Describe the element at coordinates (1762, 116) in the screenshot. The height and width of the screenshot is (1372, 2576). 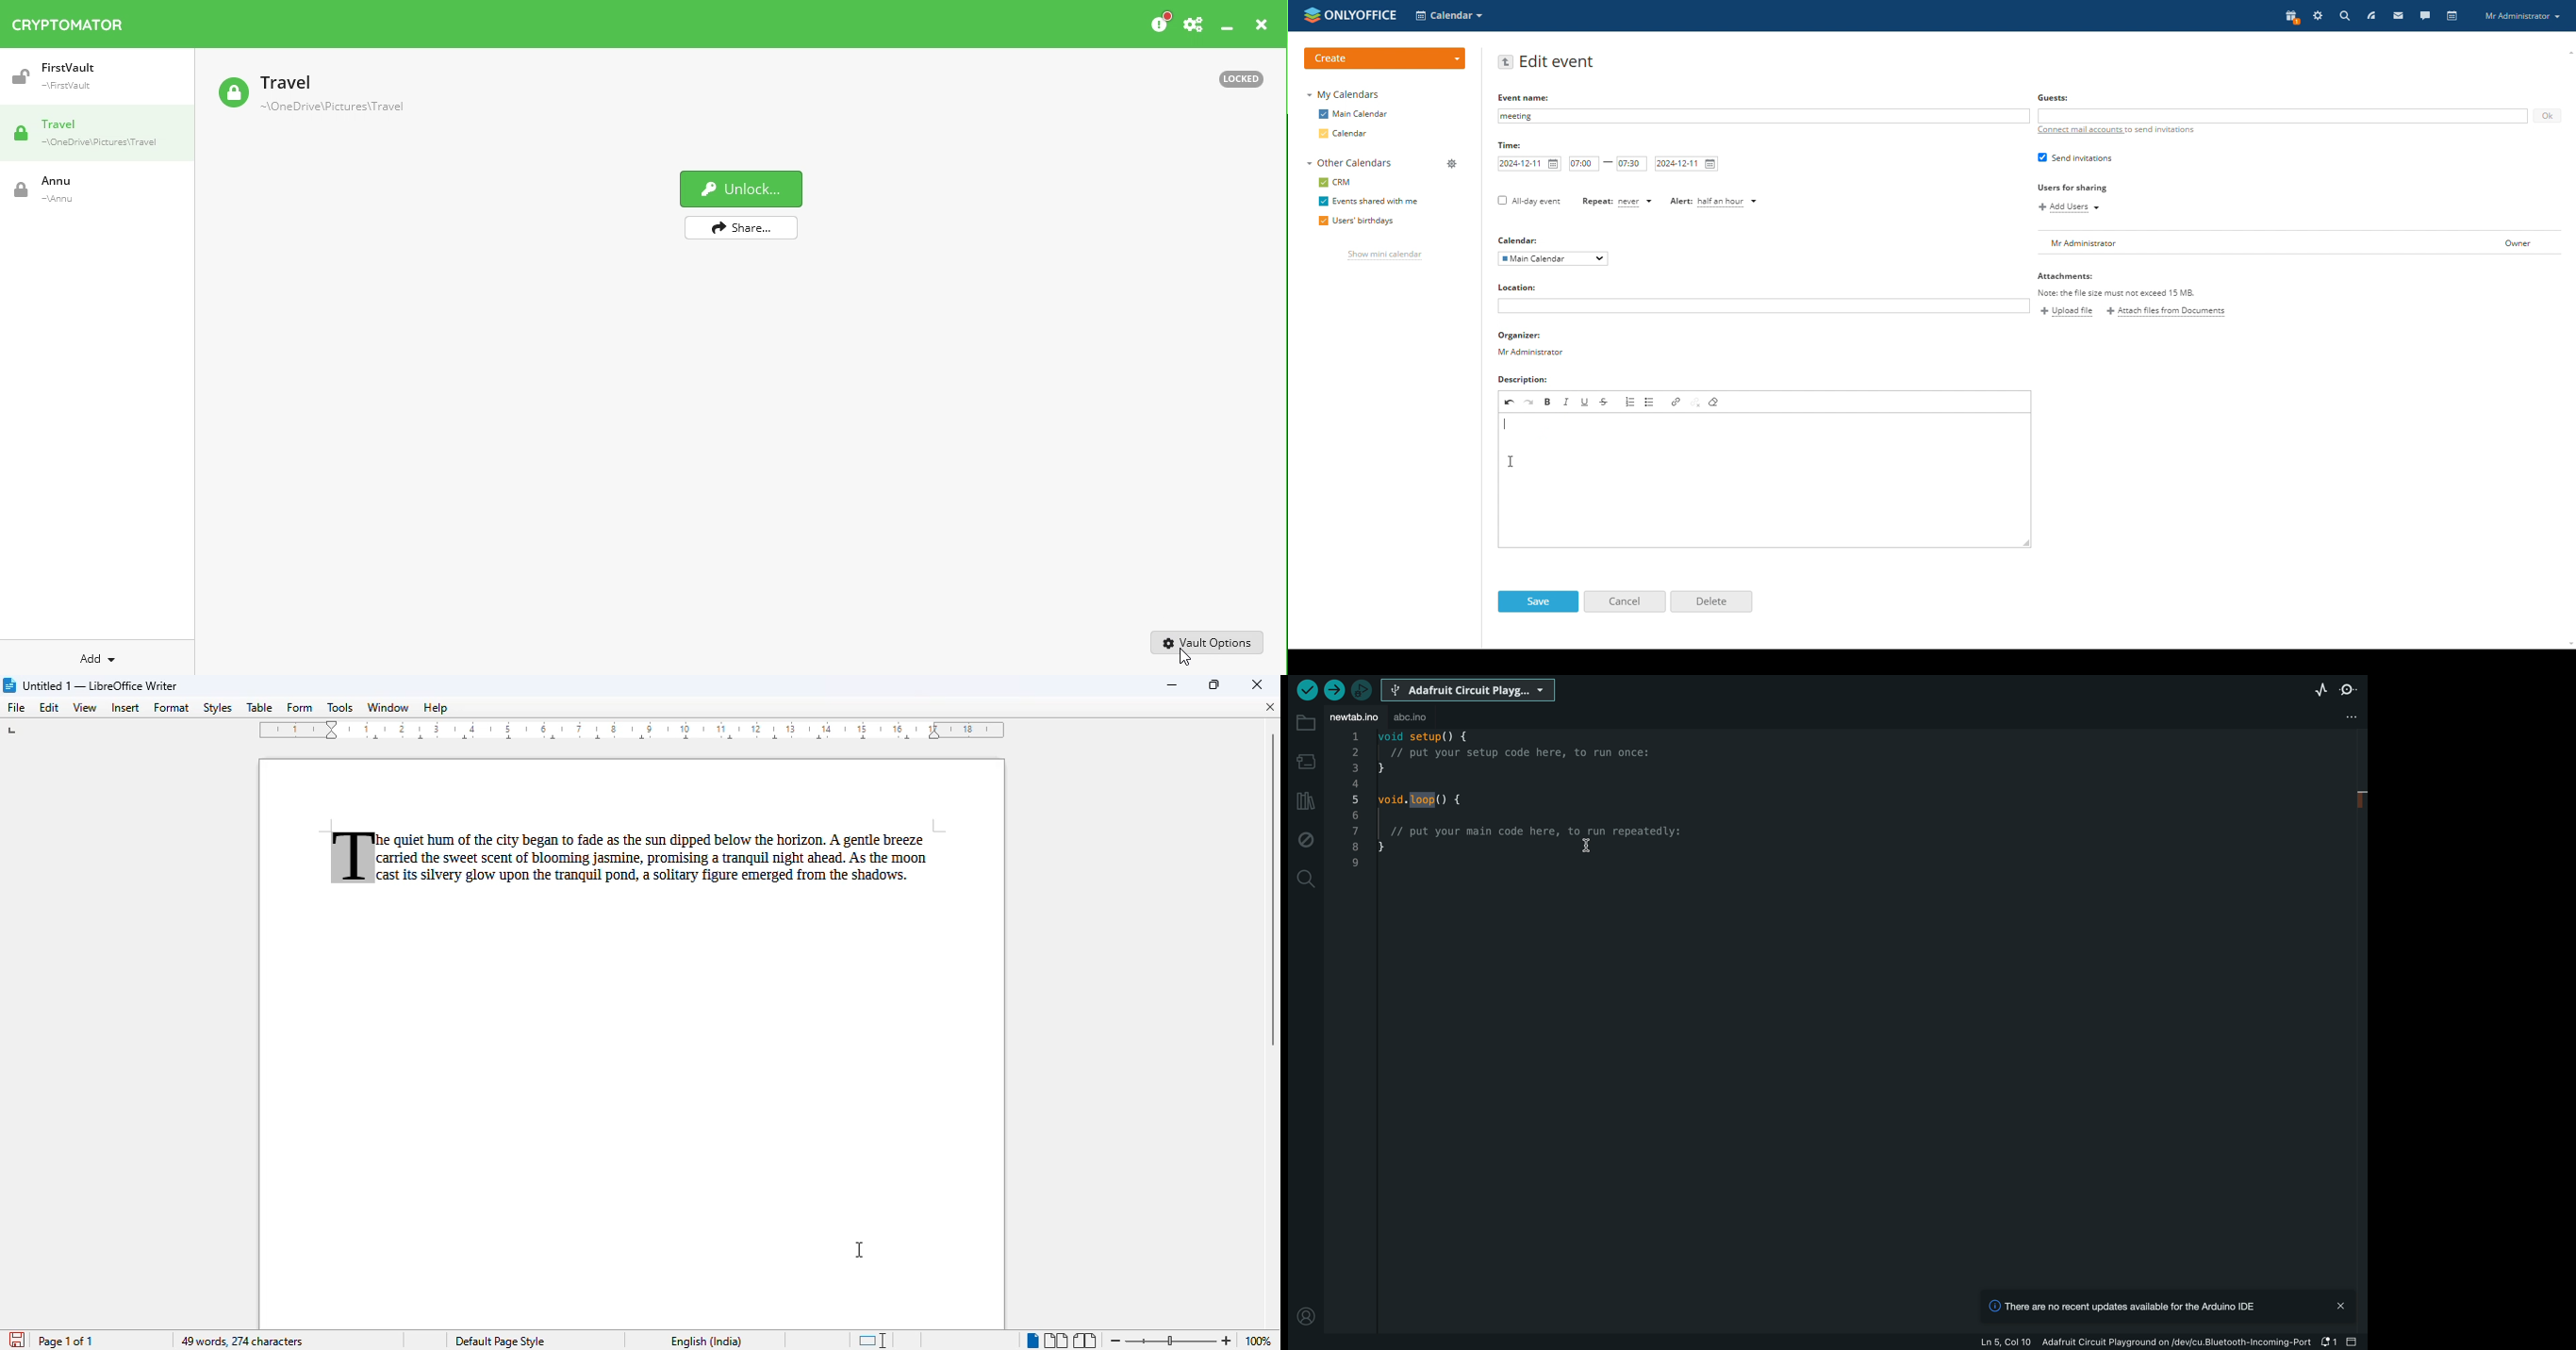
I see `add event name` at that location.